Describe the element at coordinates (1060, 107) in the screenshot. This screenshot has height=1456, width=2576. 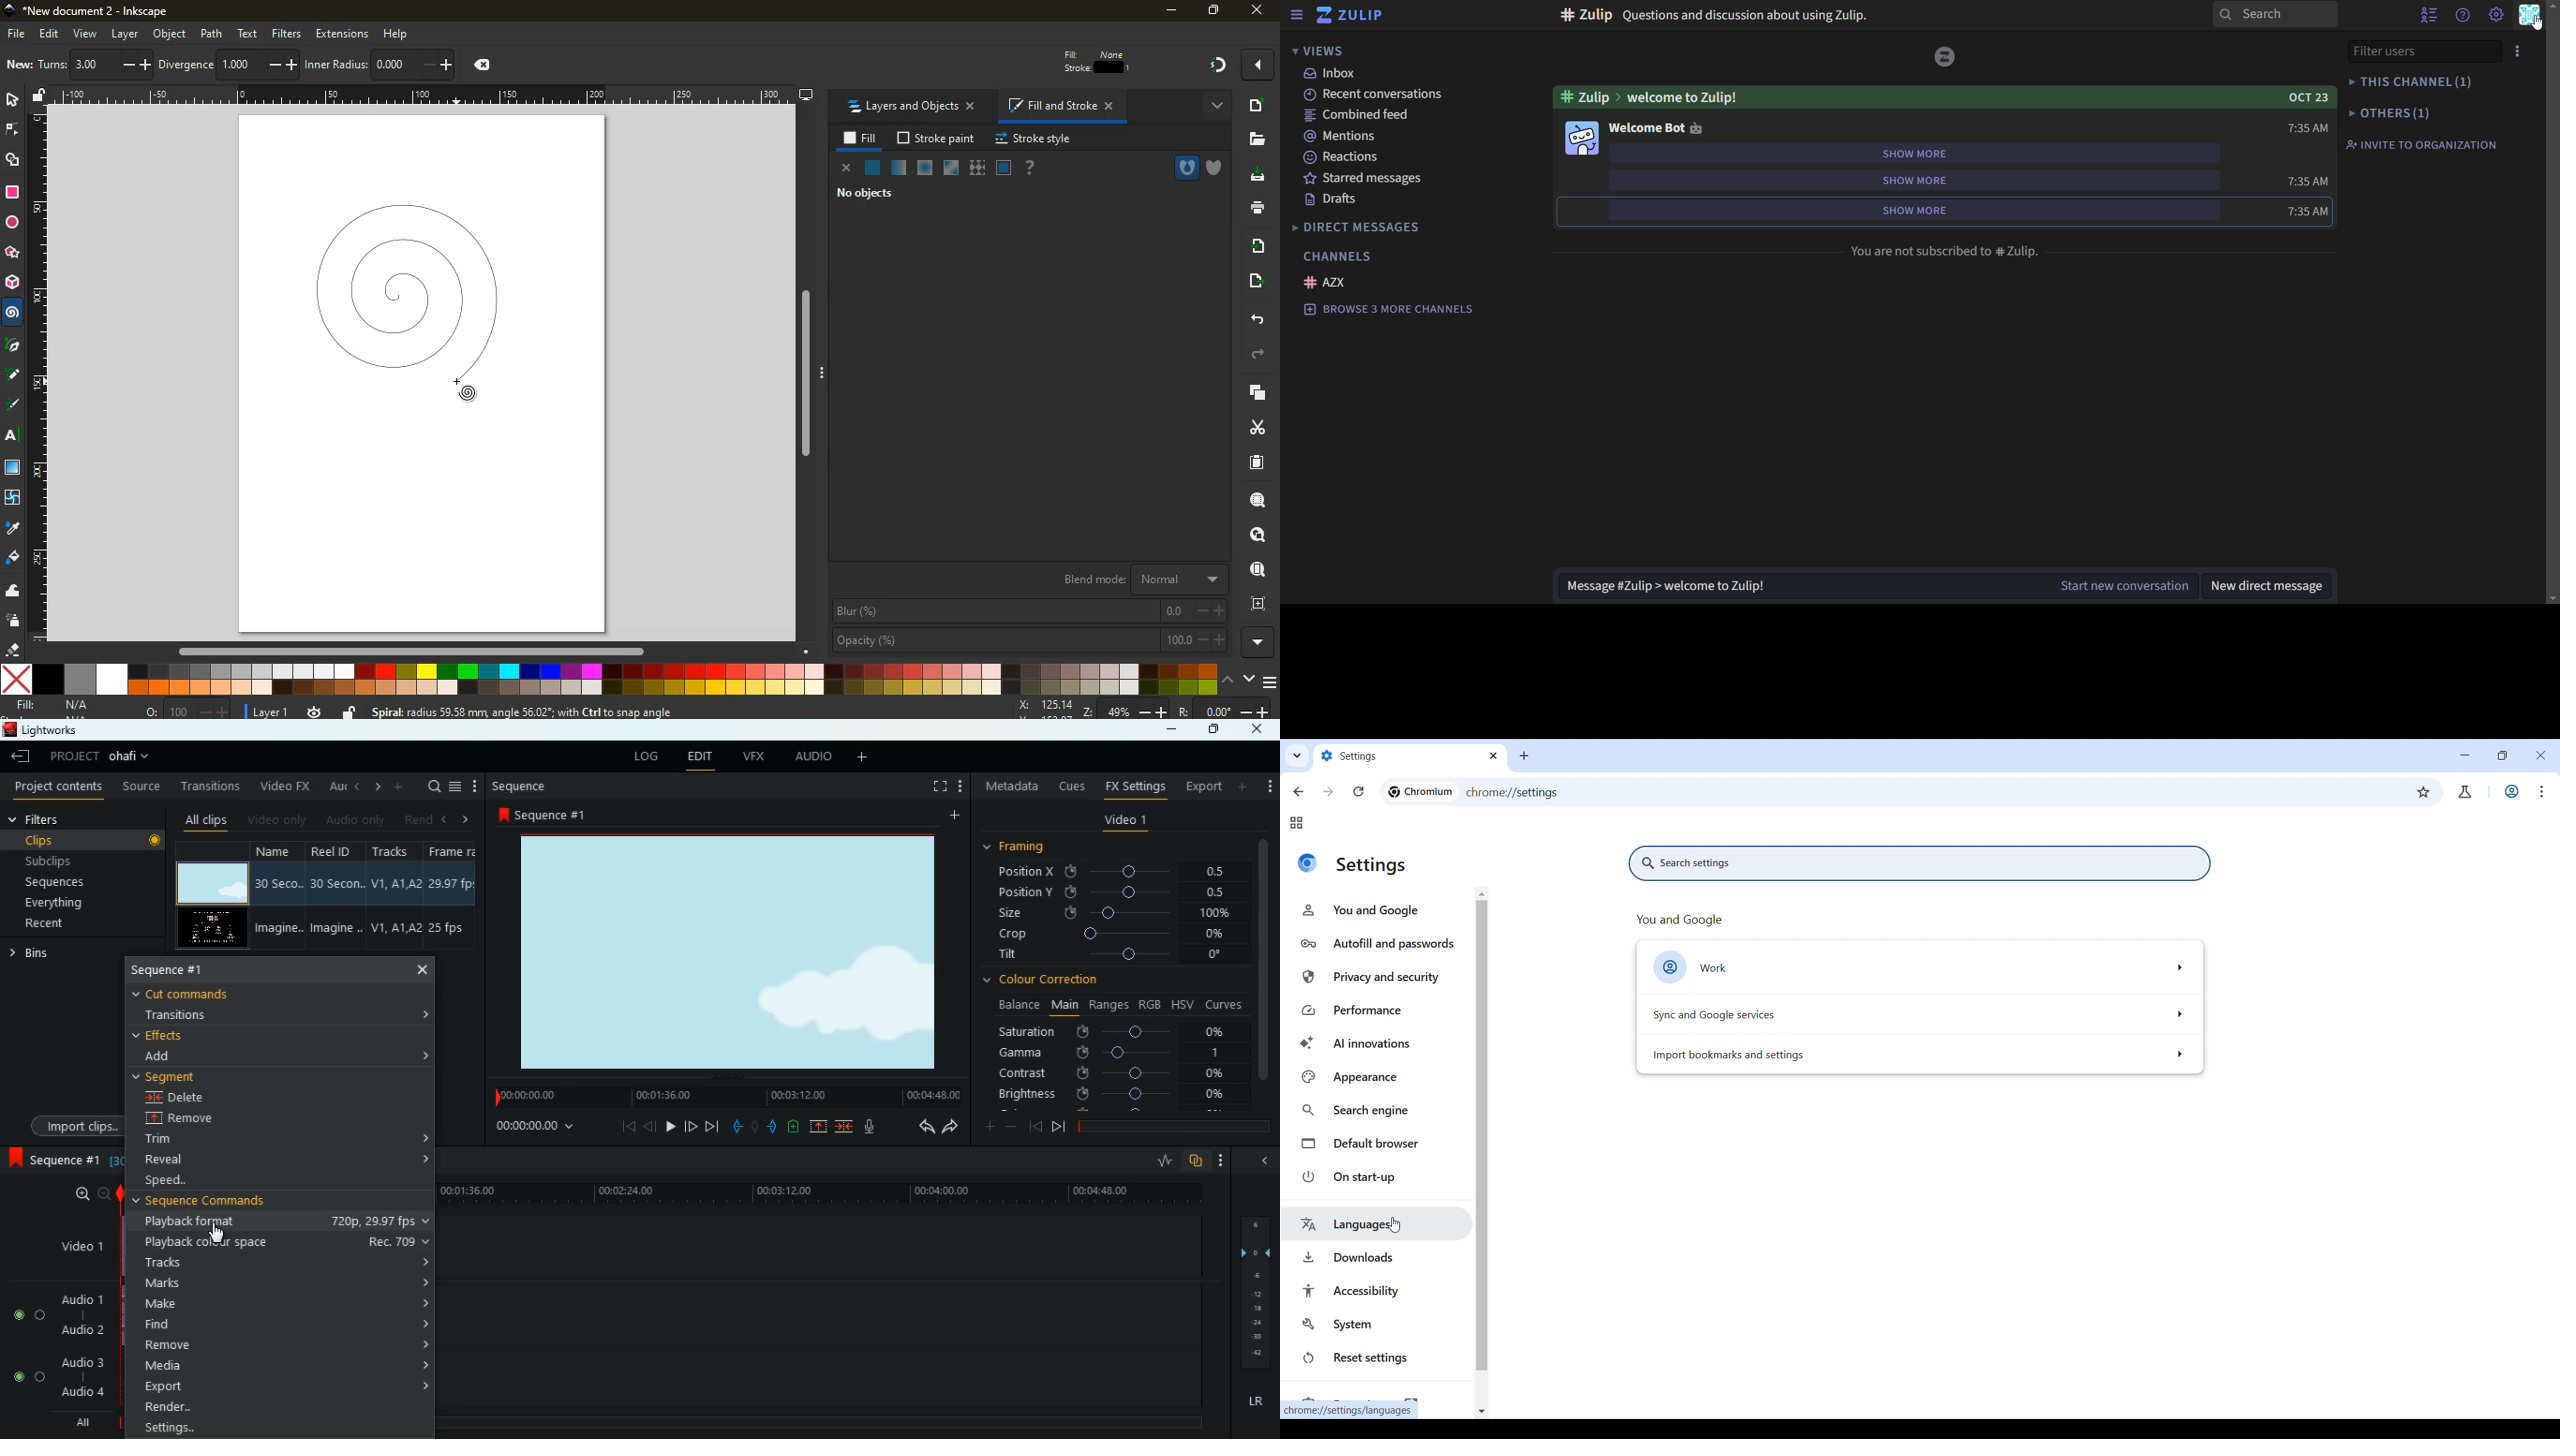
I see `fill and stroke` at that location.